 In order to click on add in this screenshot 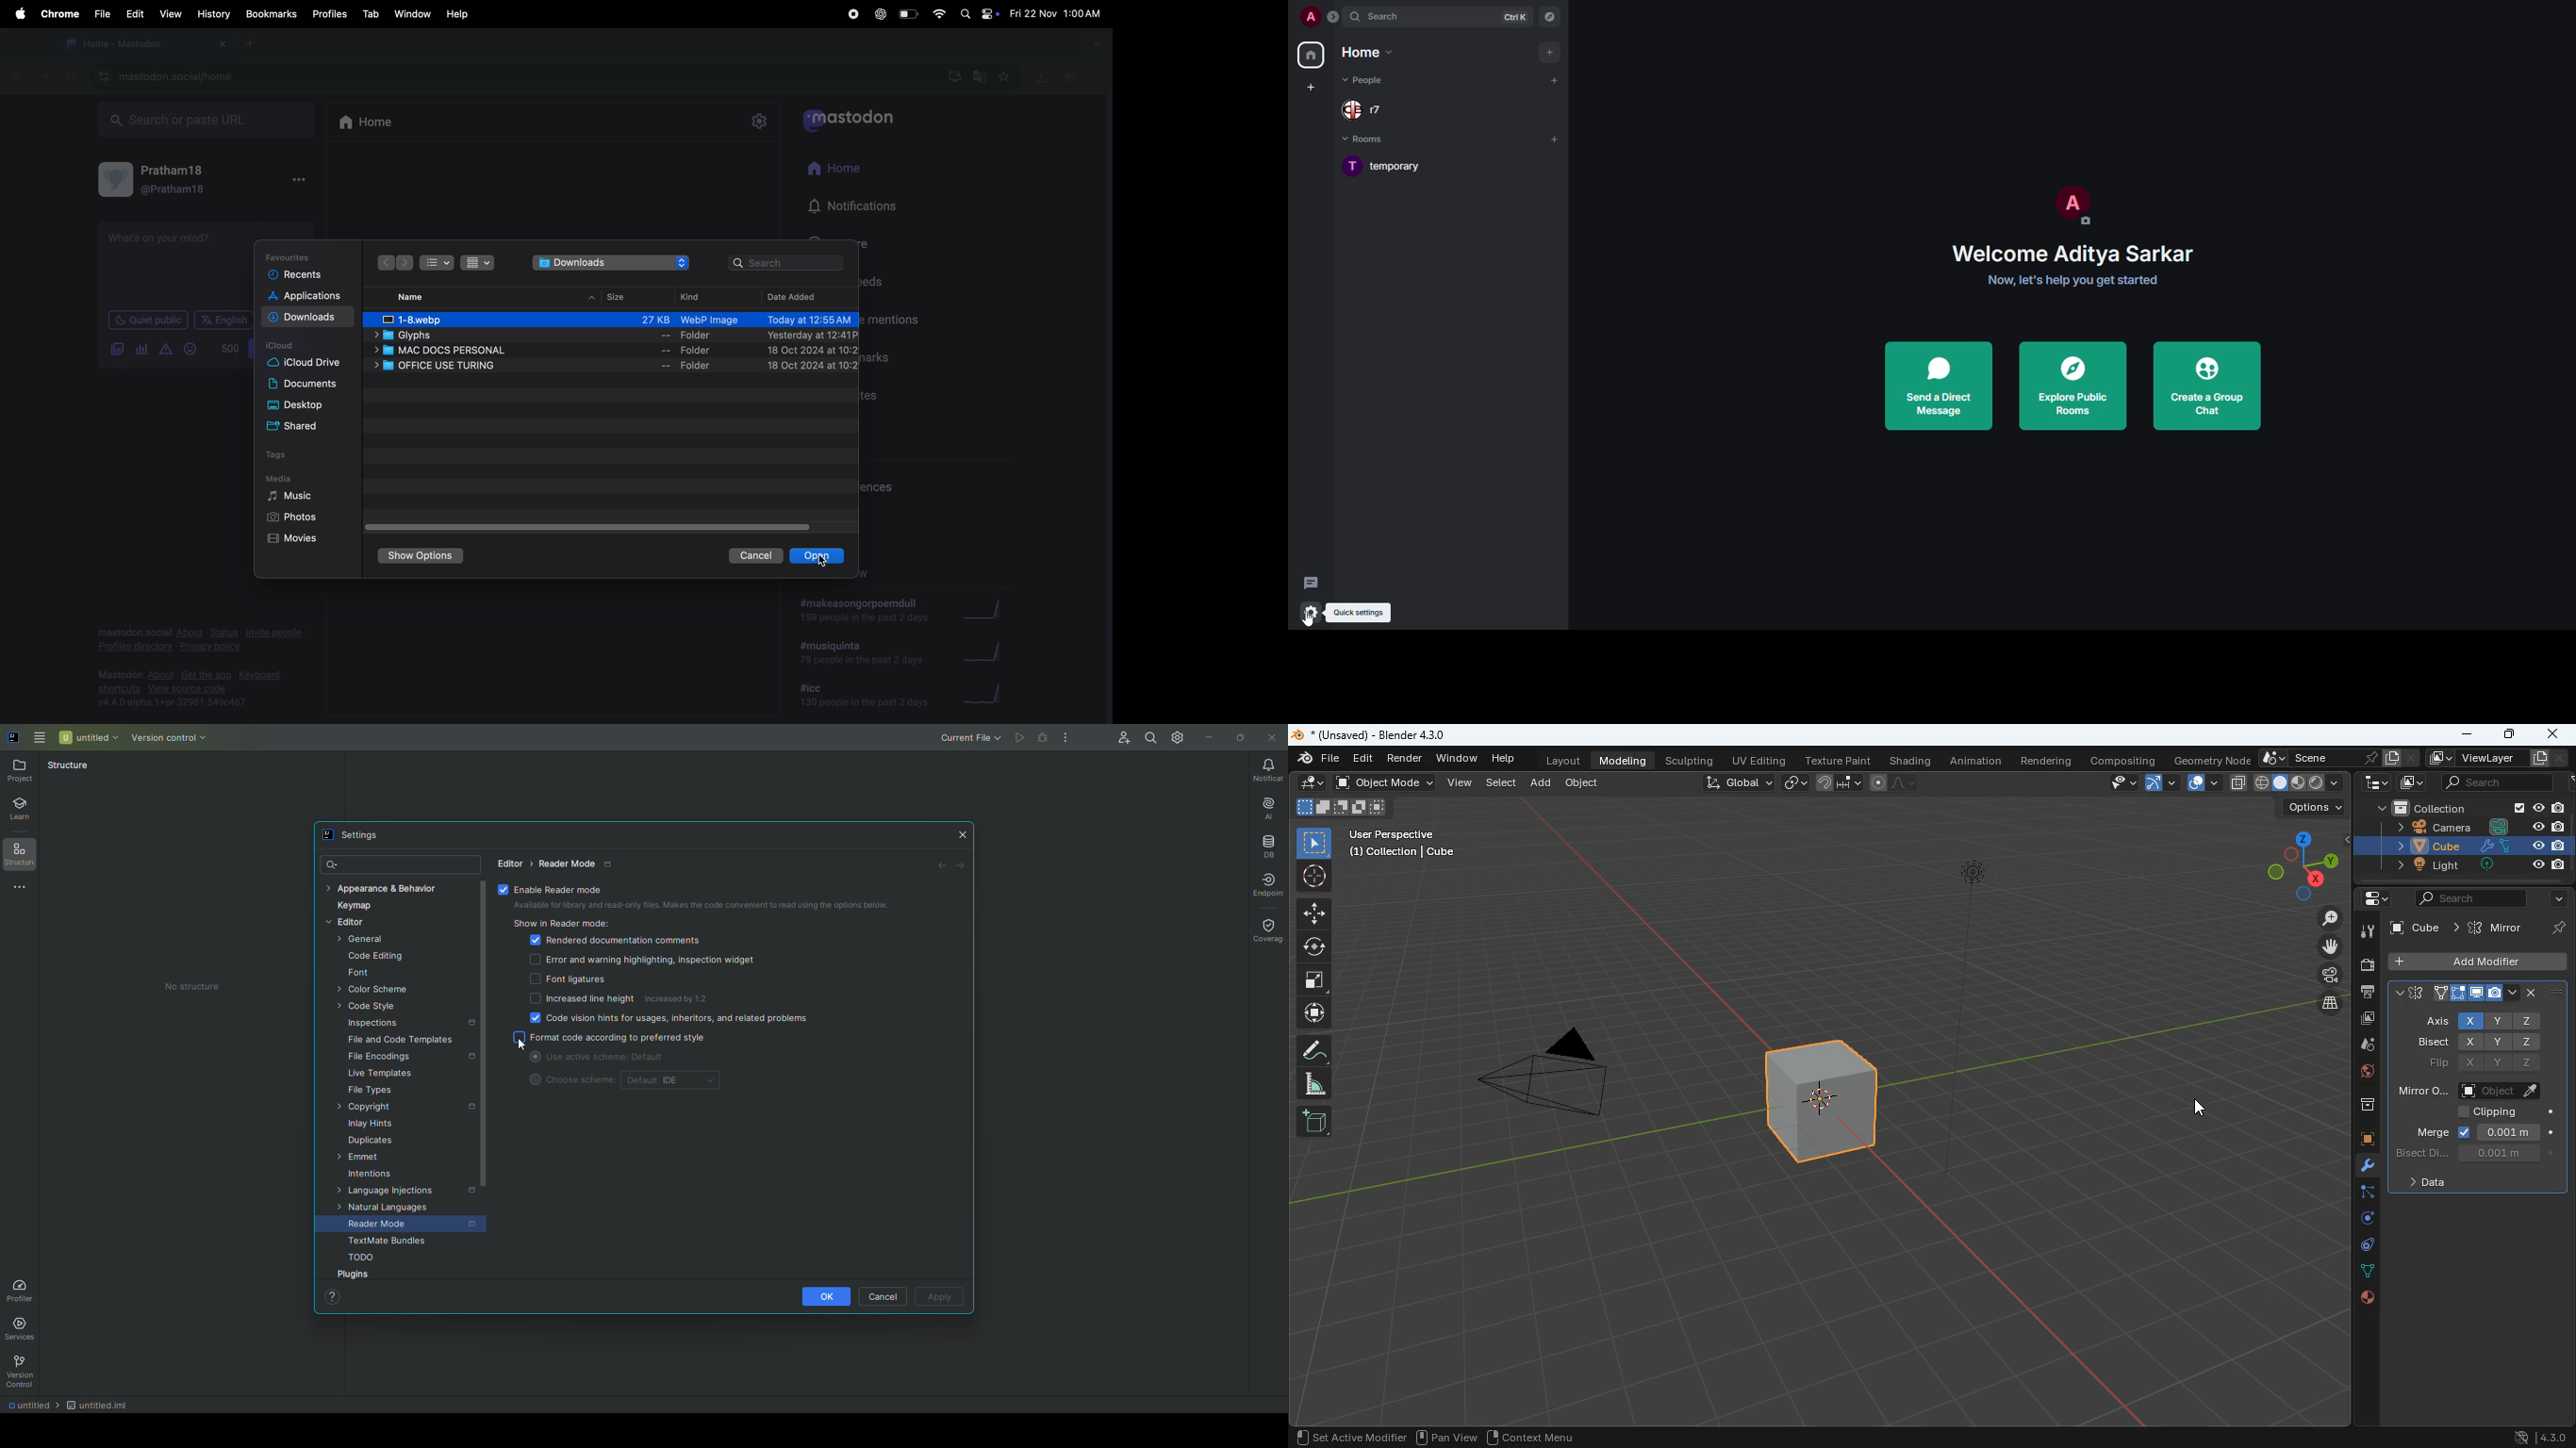, I will do `click(1555, 80)`.